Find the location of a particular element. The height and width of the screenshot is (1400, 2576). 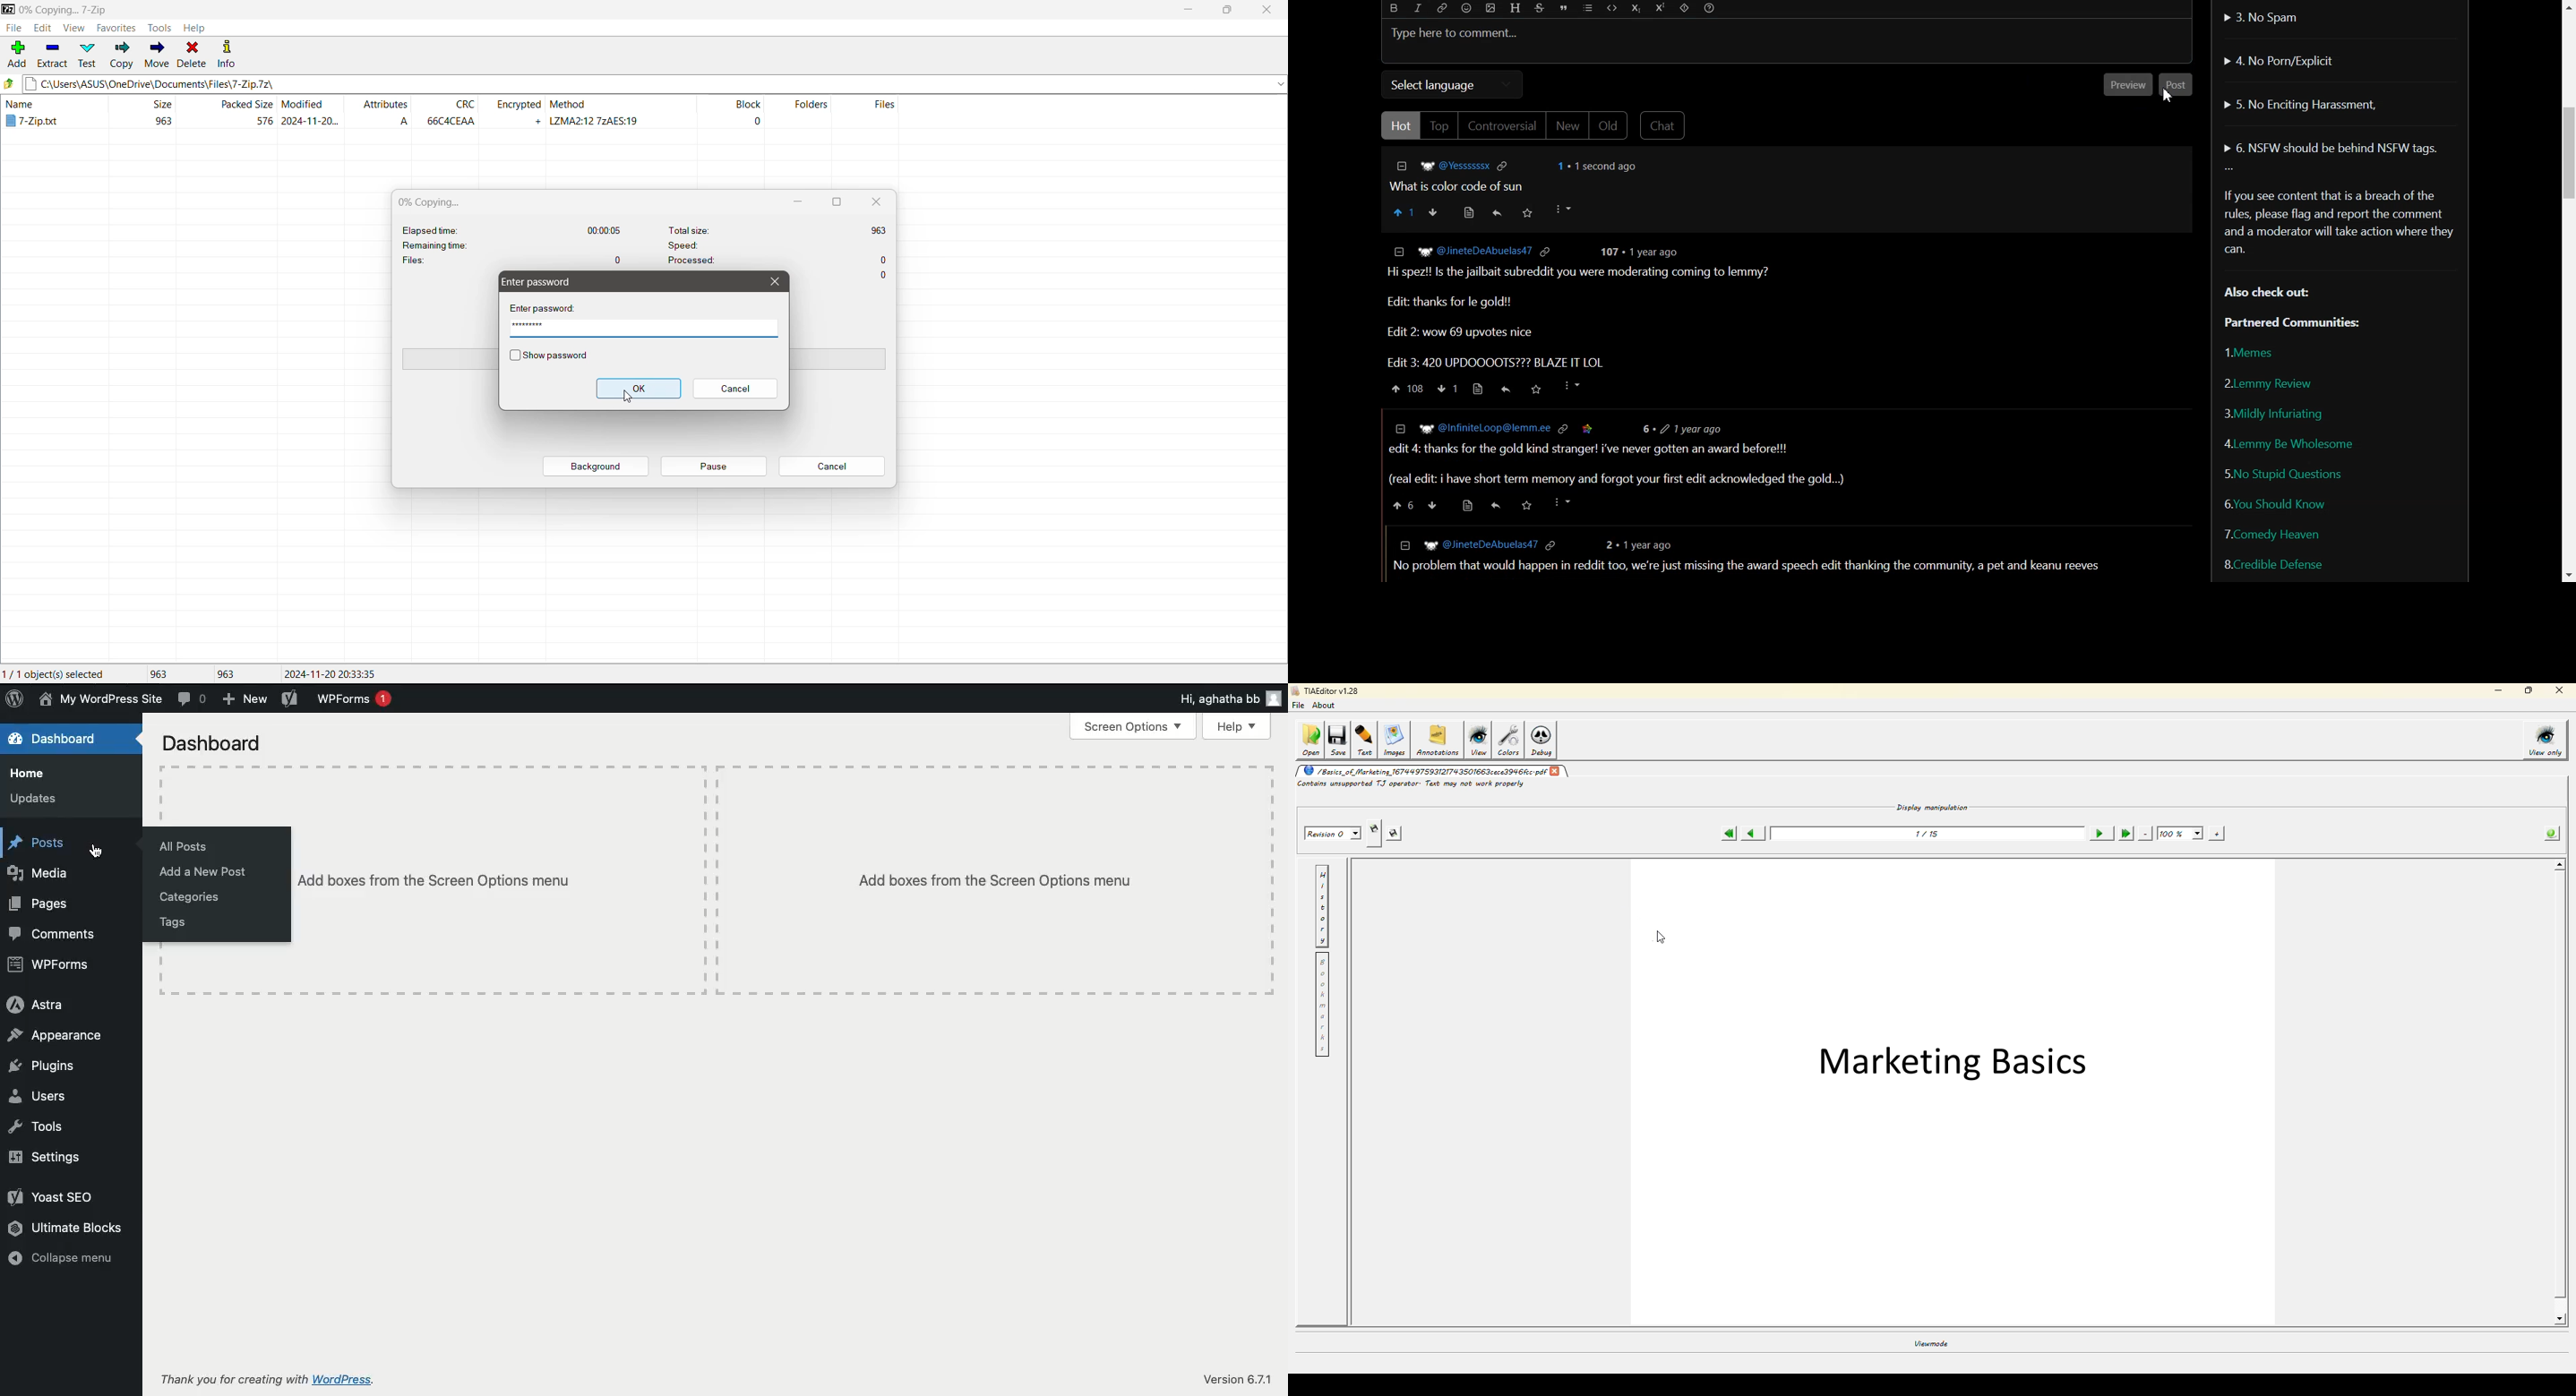

Help is located at coordinates (1234, 727).